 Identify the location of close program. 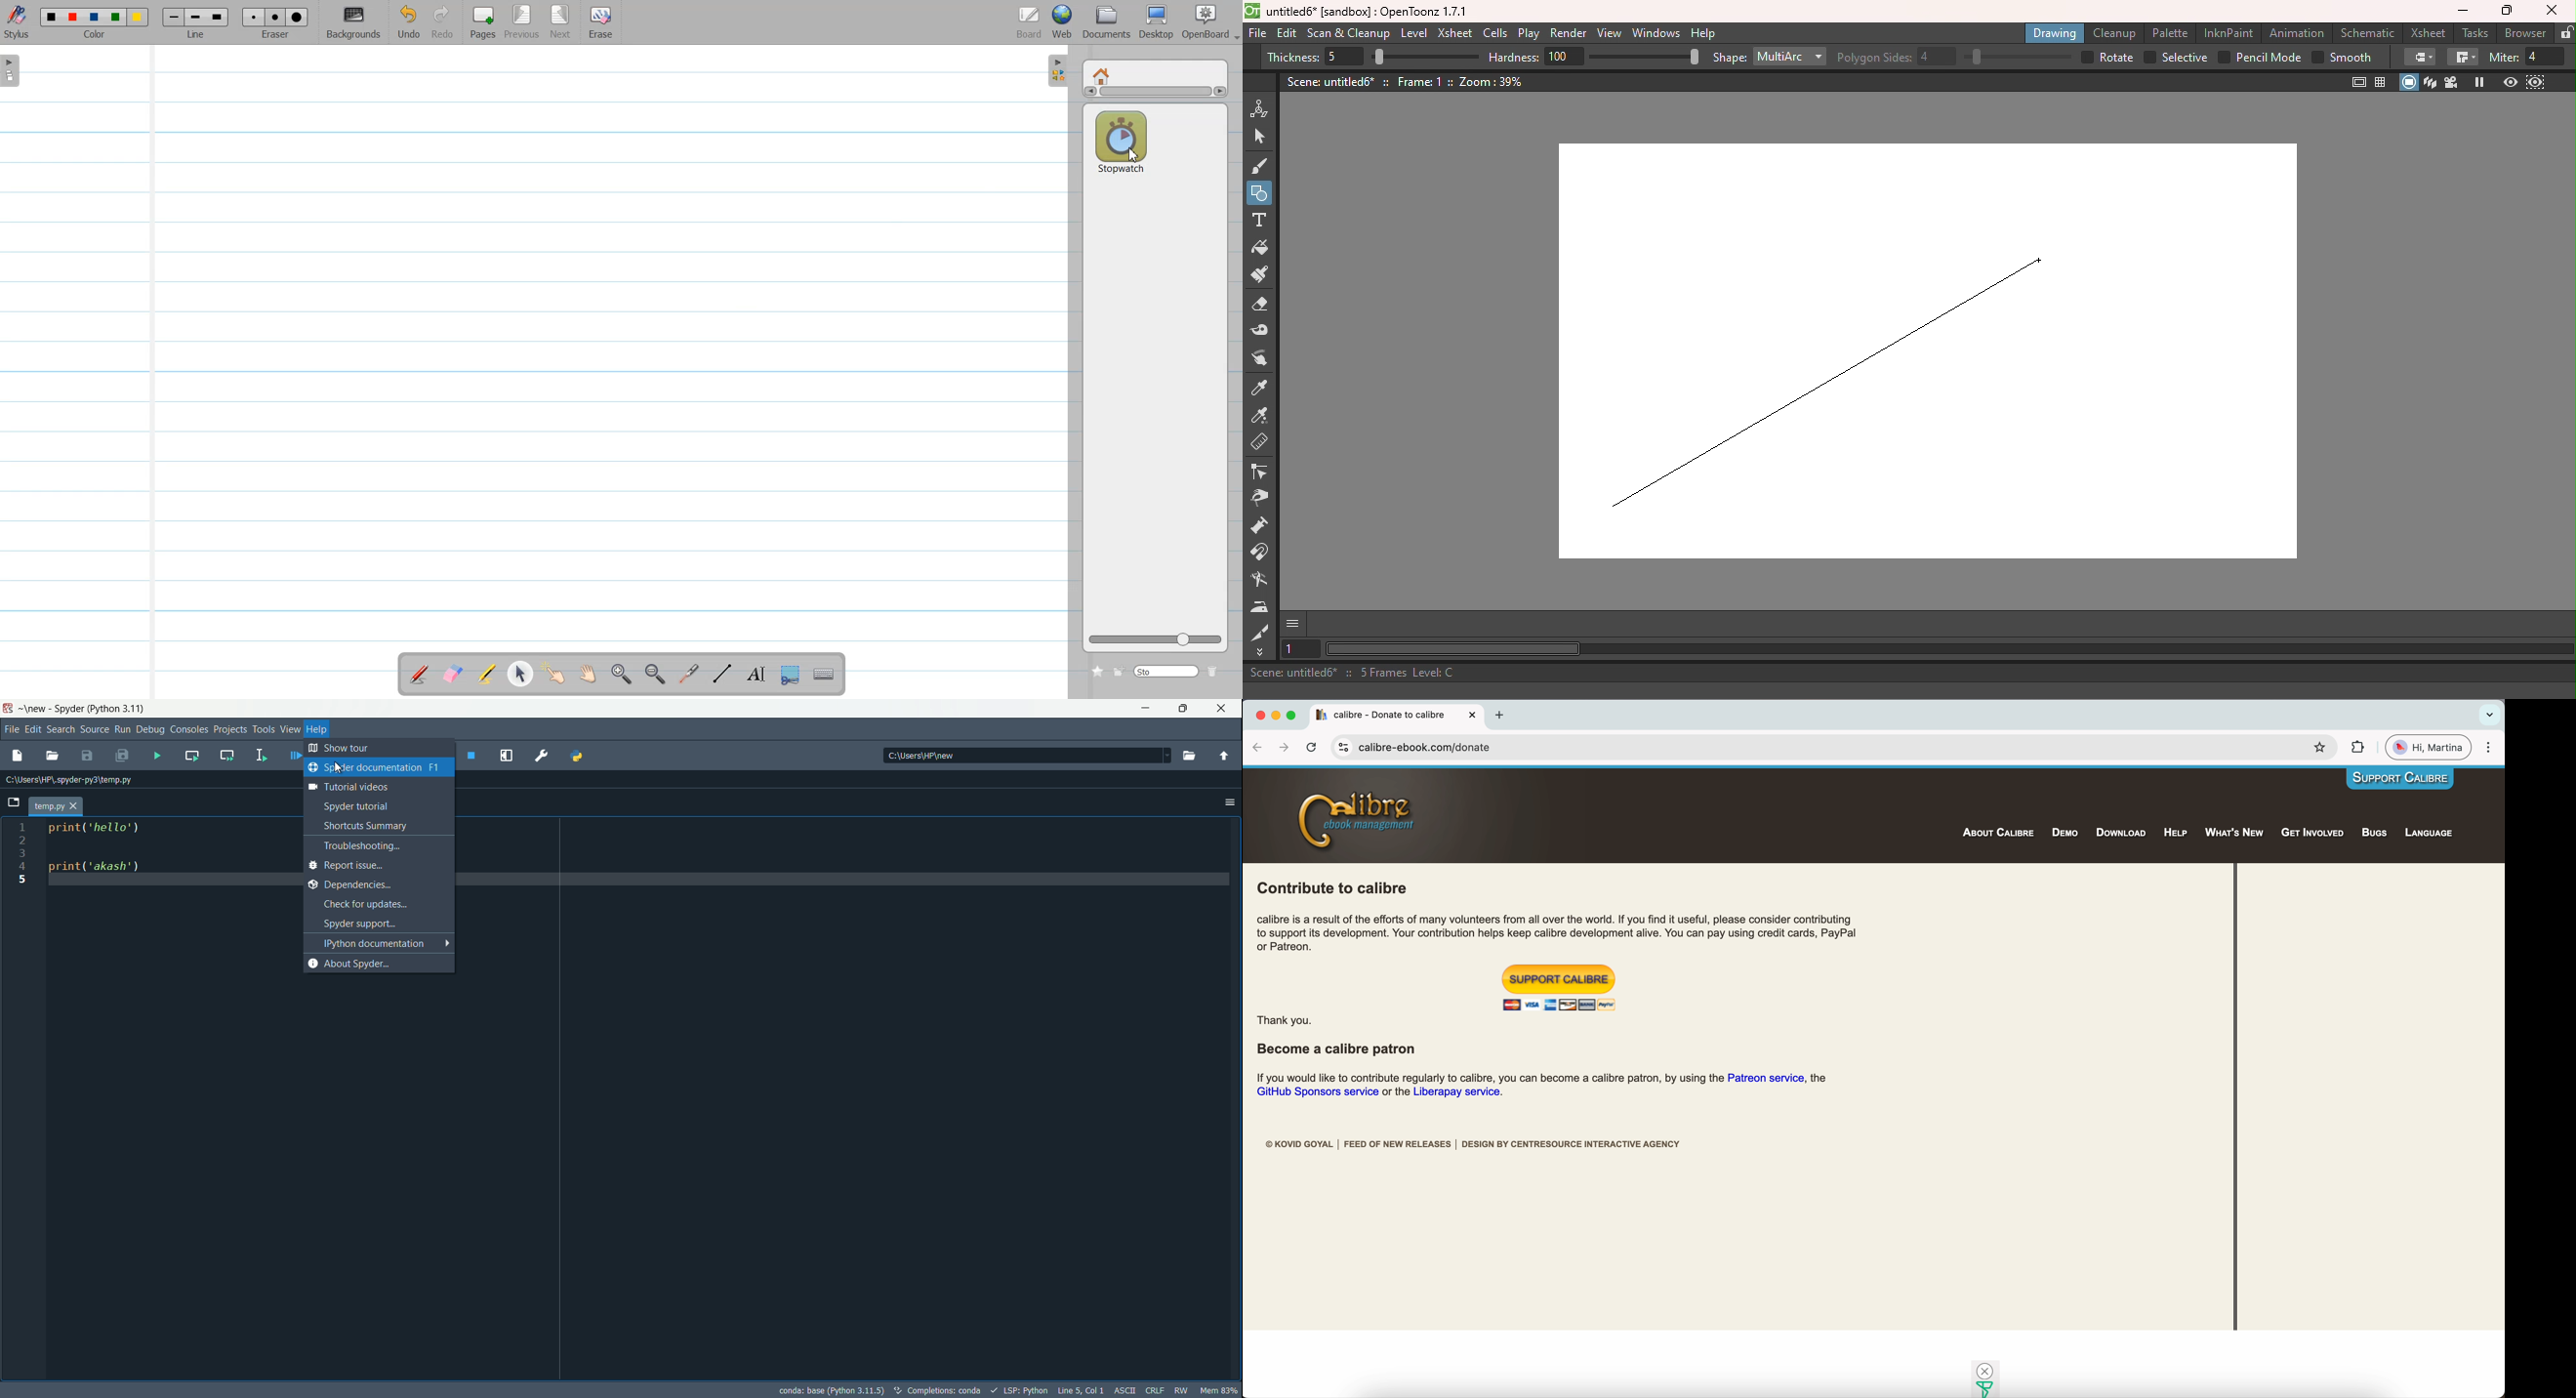
(1258, 711).